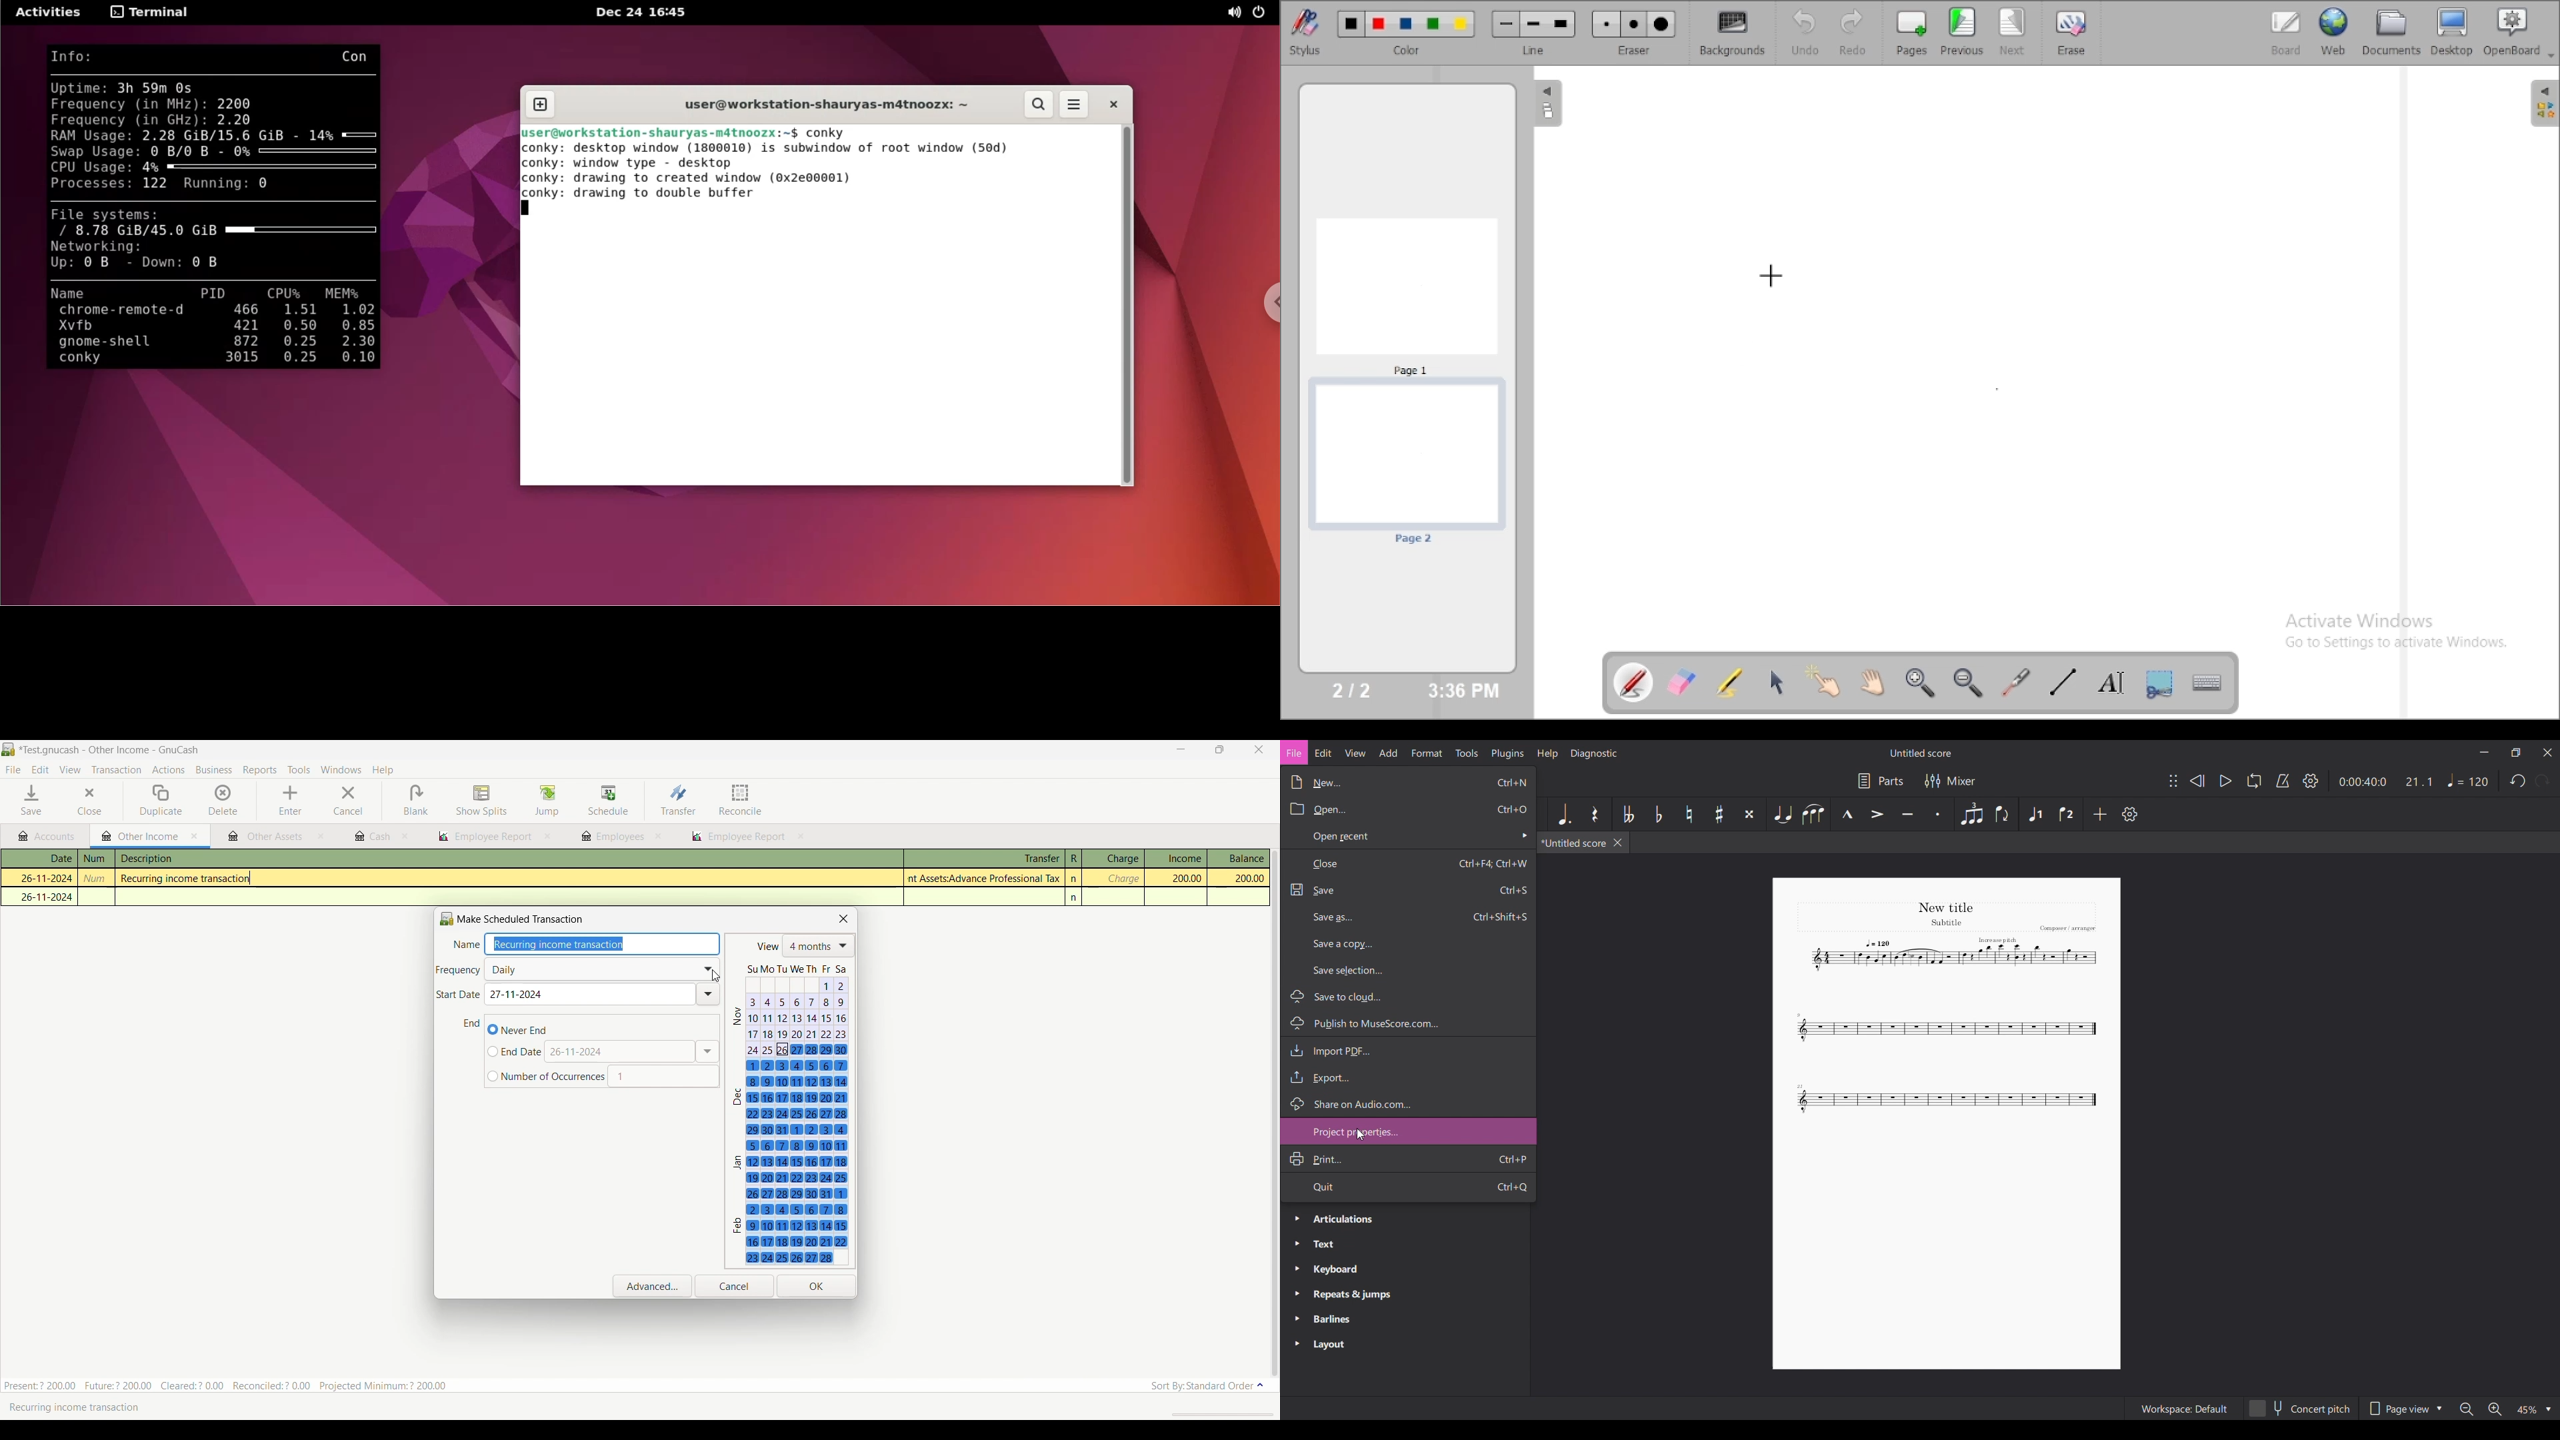 Image resolution: width=2576 pixels, height=1456 pixels. What do you see at coordinates (2174, 781) in the screenshot?
I see `Change position` at bounding box center [2174, 781].